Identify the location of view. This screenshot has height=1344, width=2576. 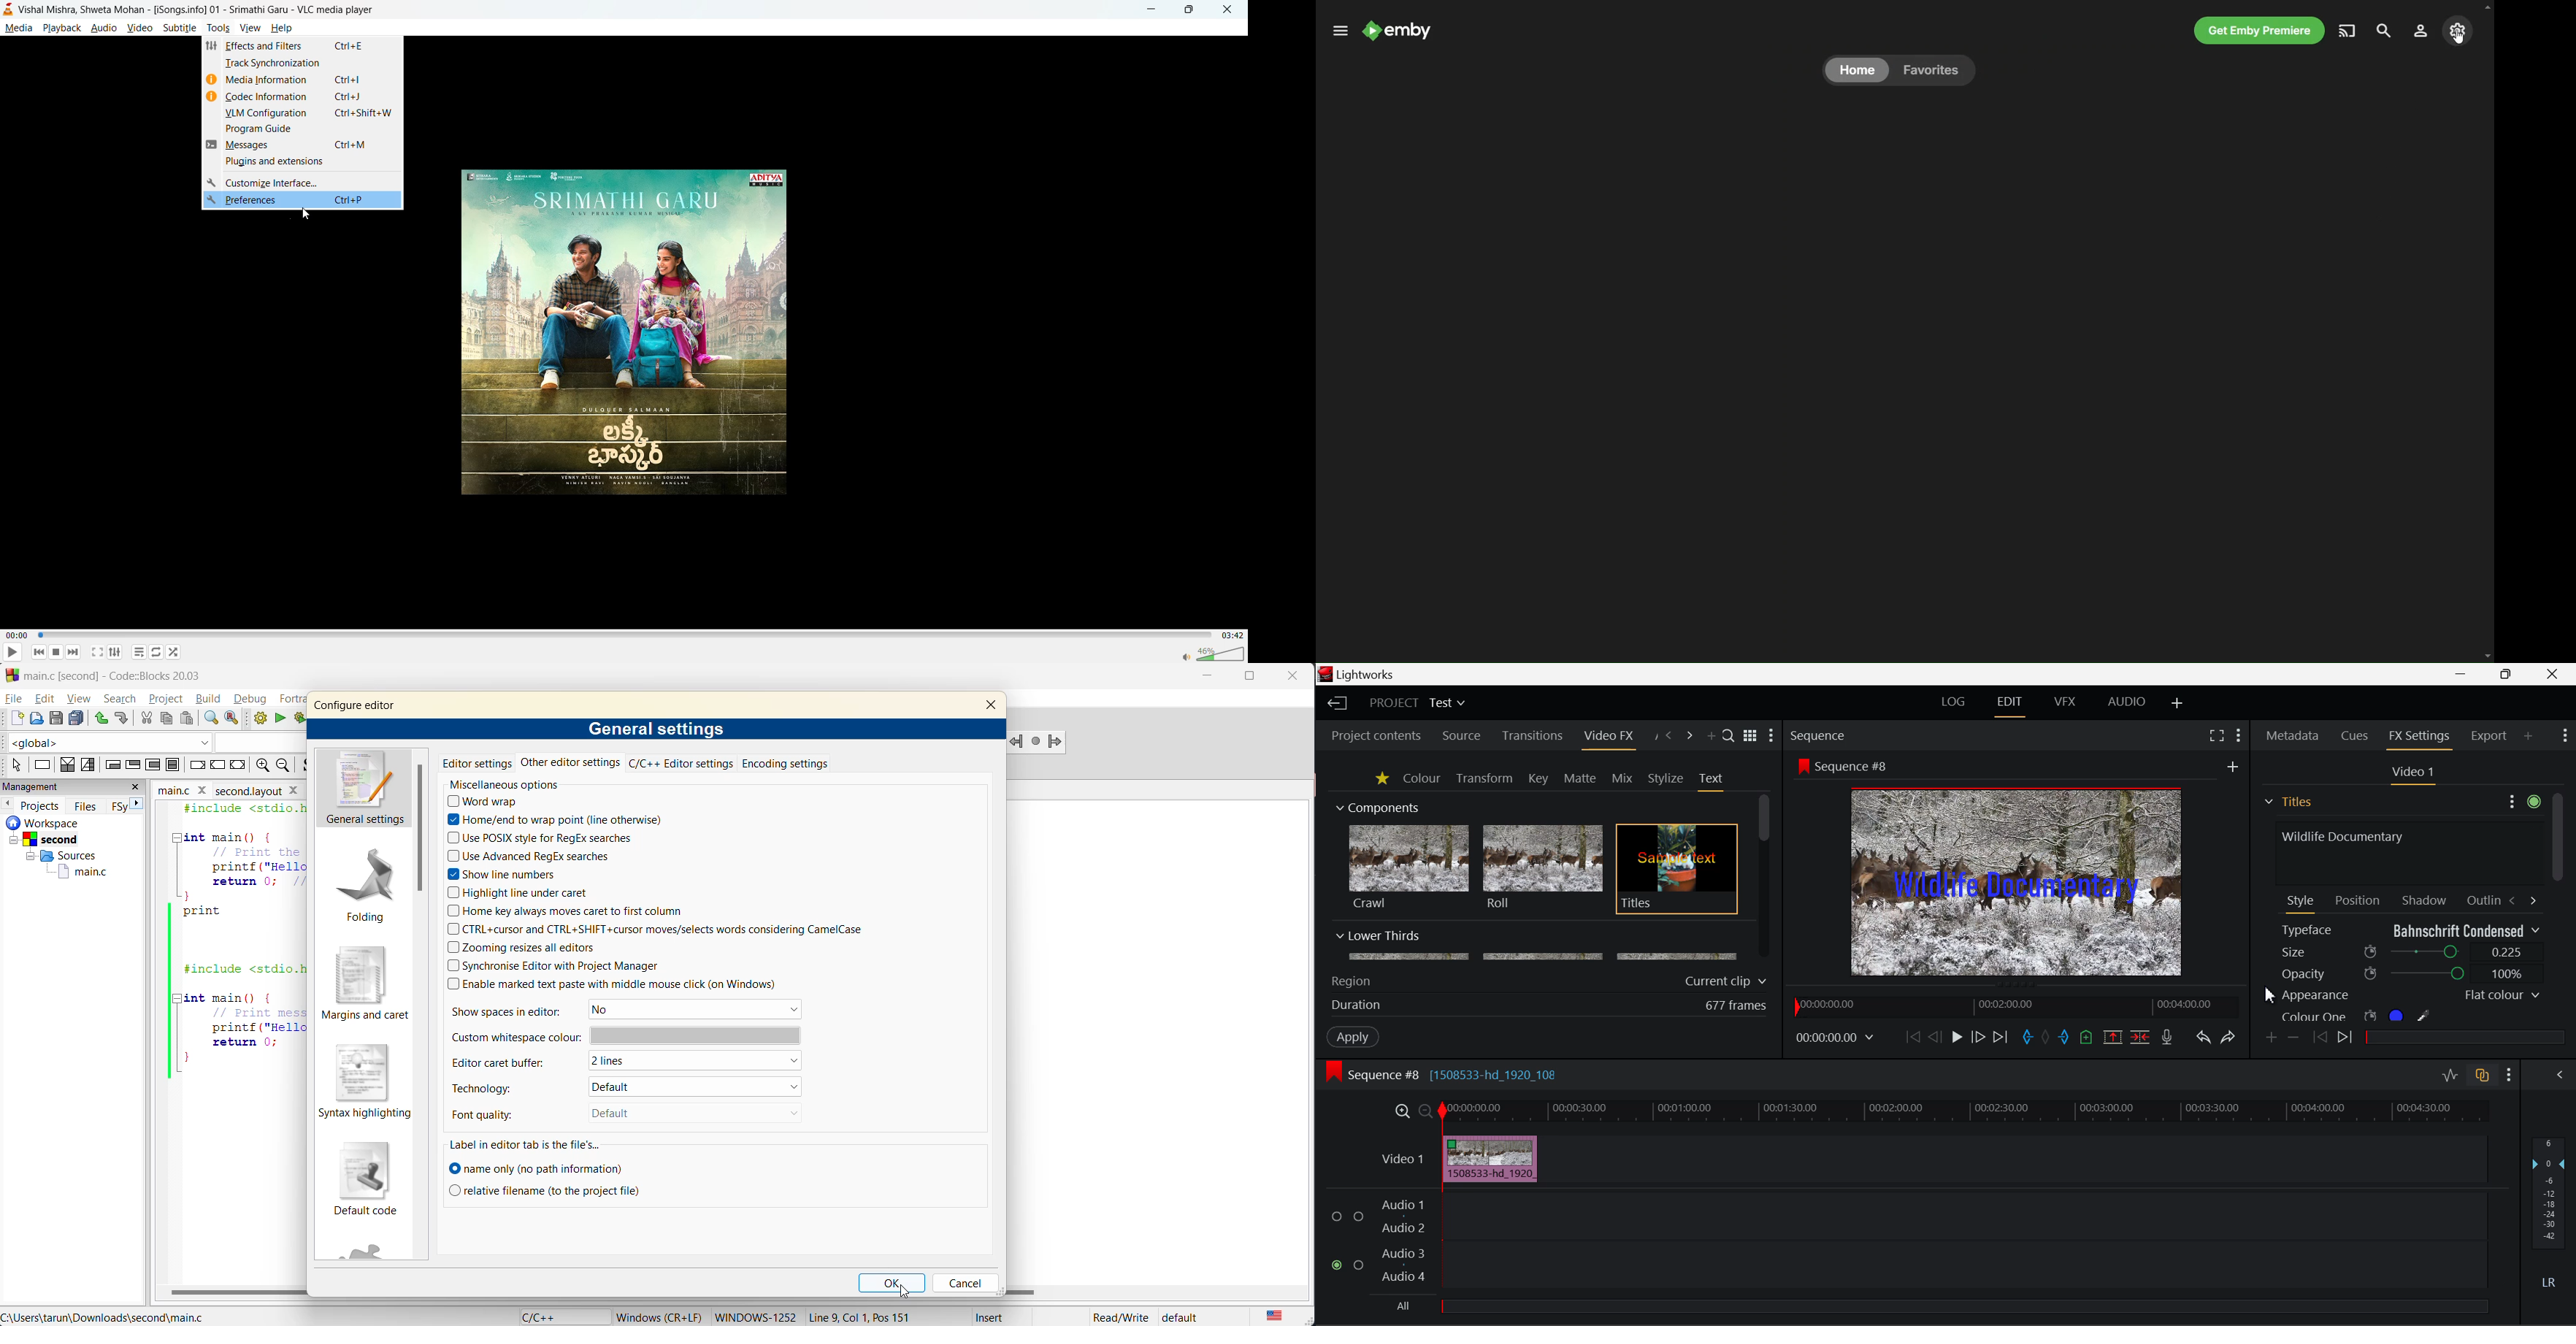
(249, 26).